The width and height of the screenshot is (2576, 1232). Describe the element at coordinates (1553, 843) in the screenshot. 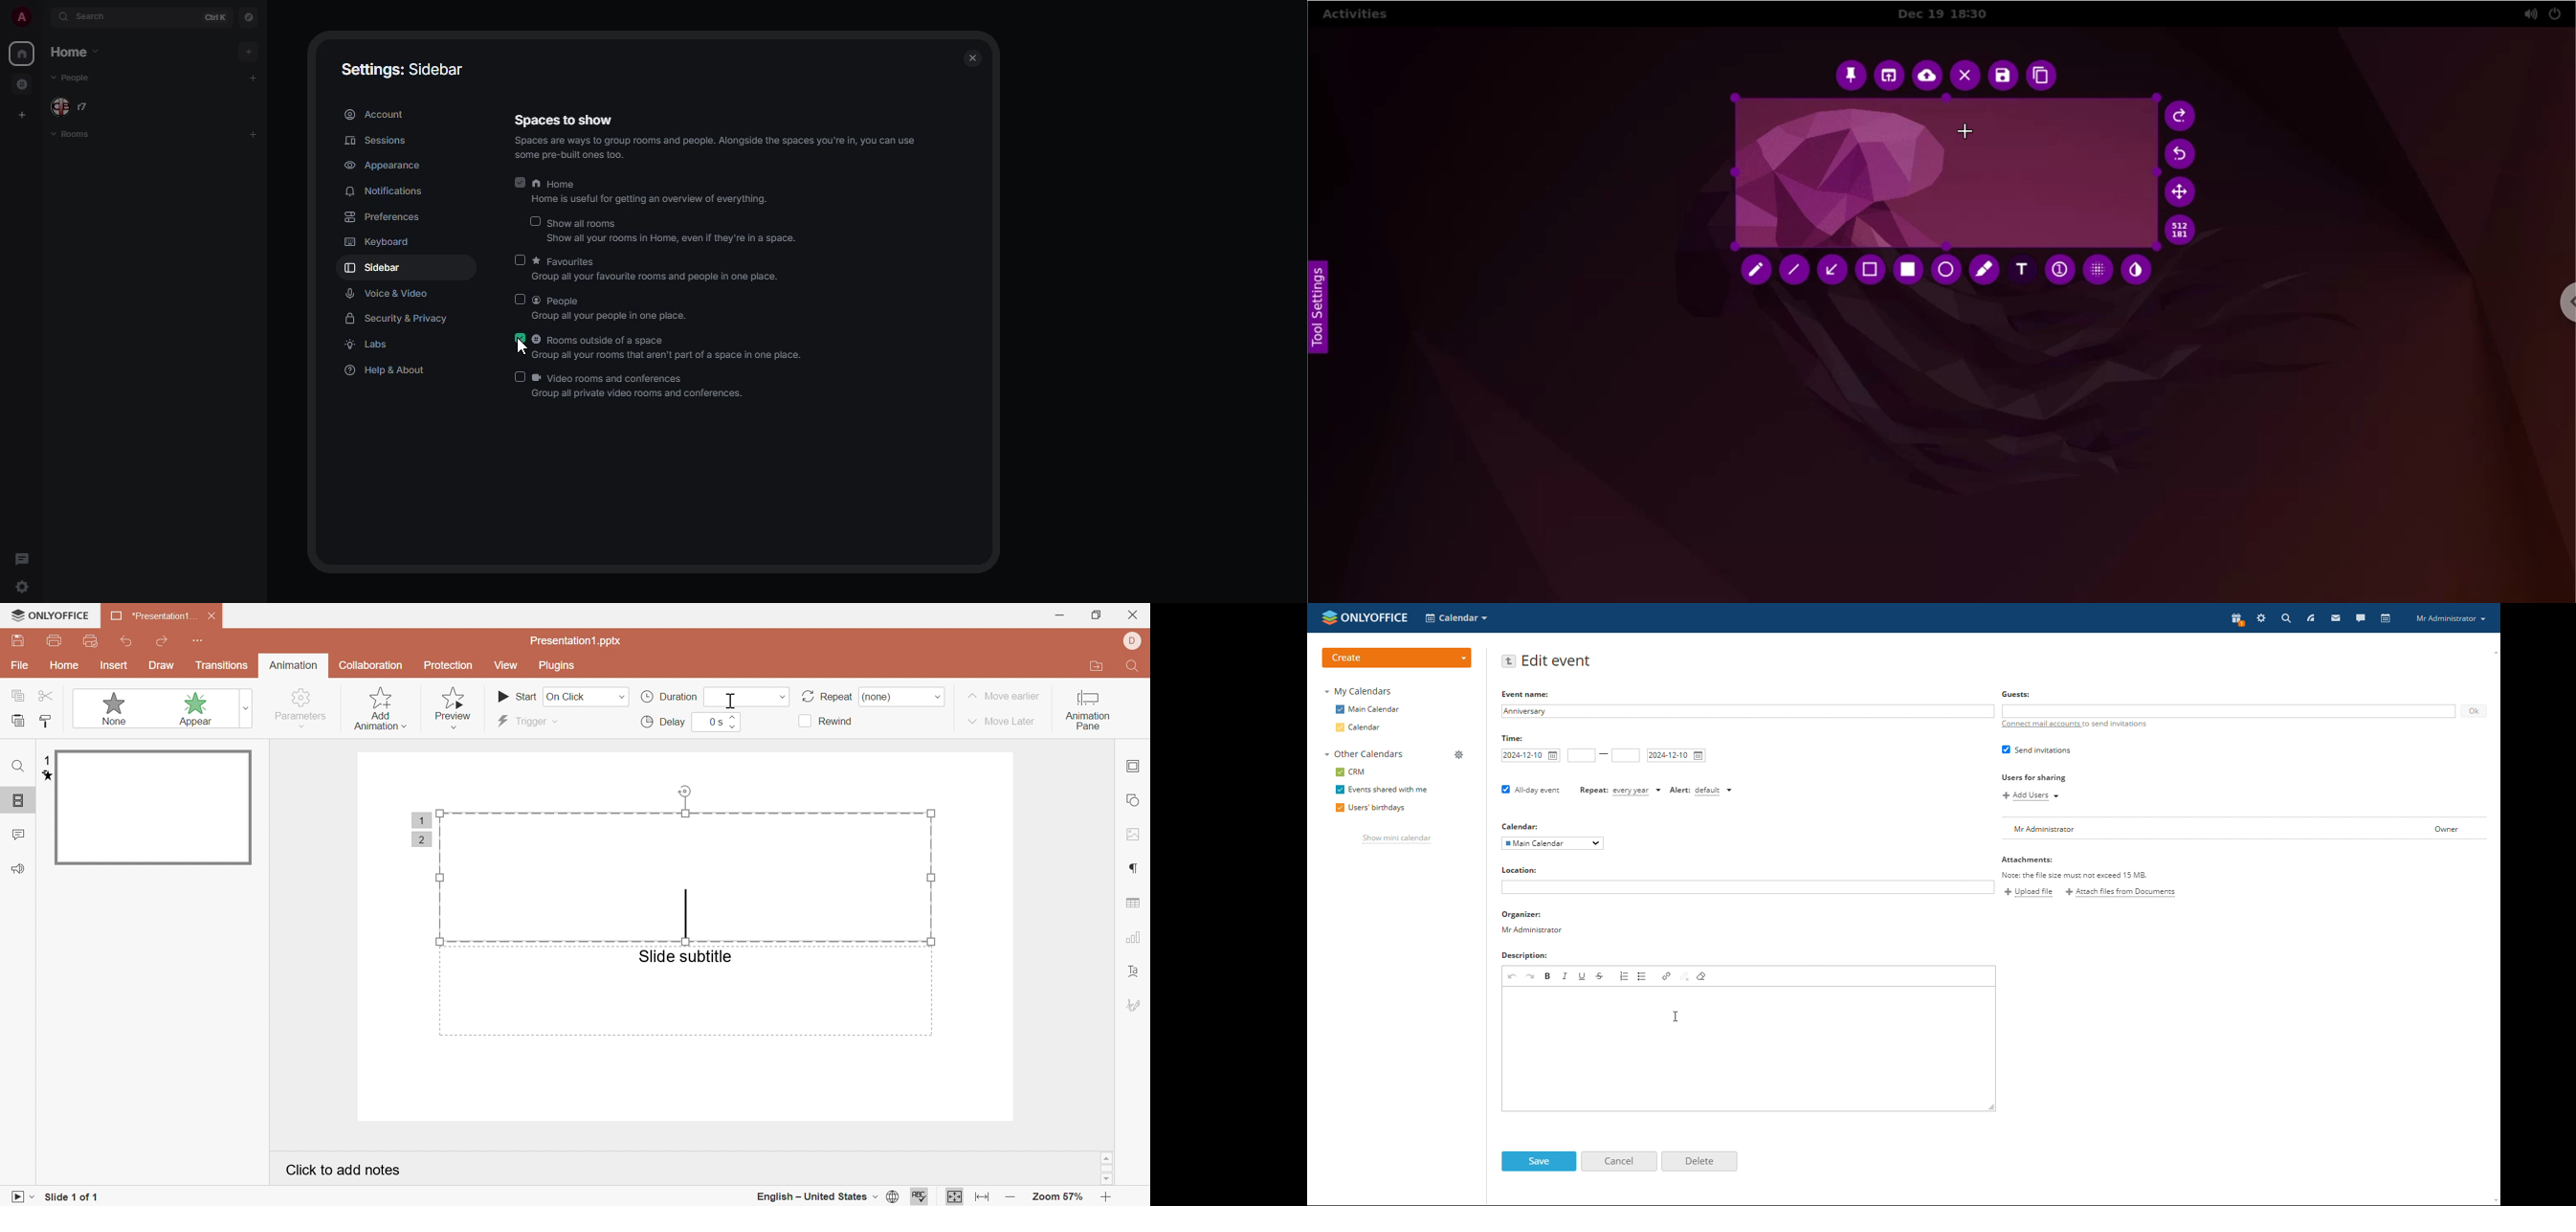

I see `select calendar` at that location.